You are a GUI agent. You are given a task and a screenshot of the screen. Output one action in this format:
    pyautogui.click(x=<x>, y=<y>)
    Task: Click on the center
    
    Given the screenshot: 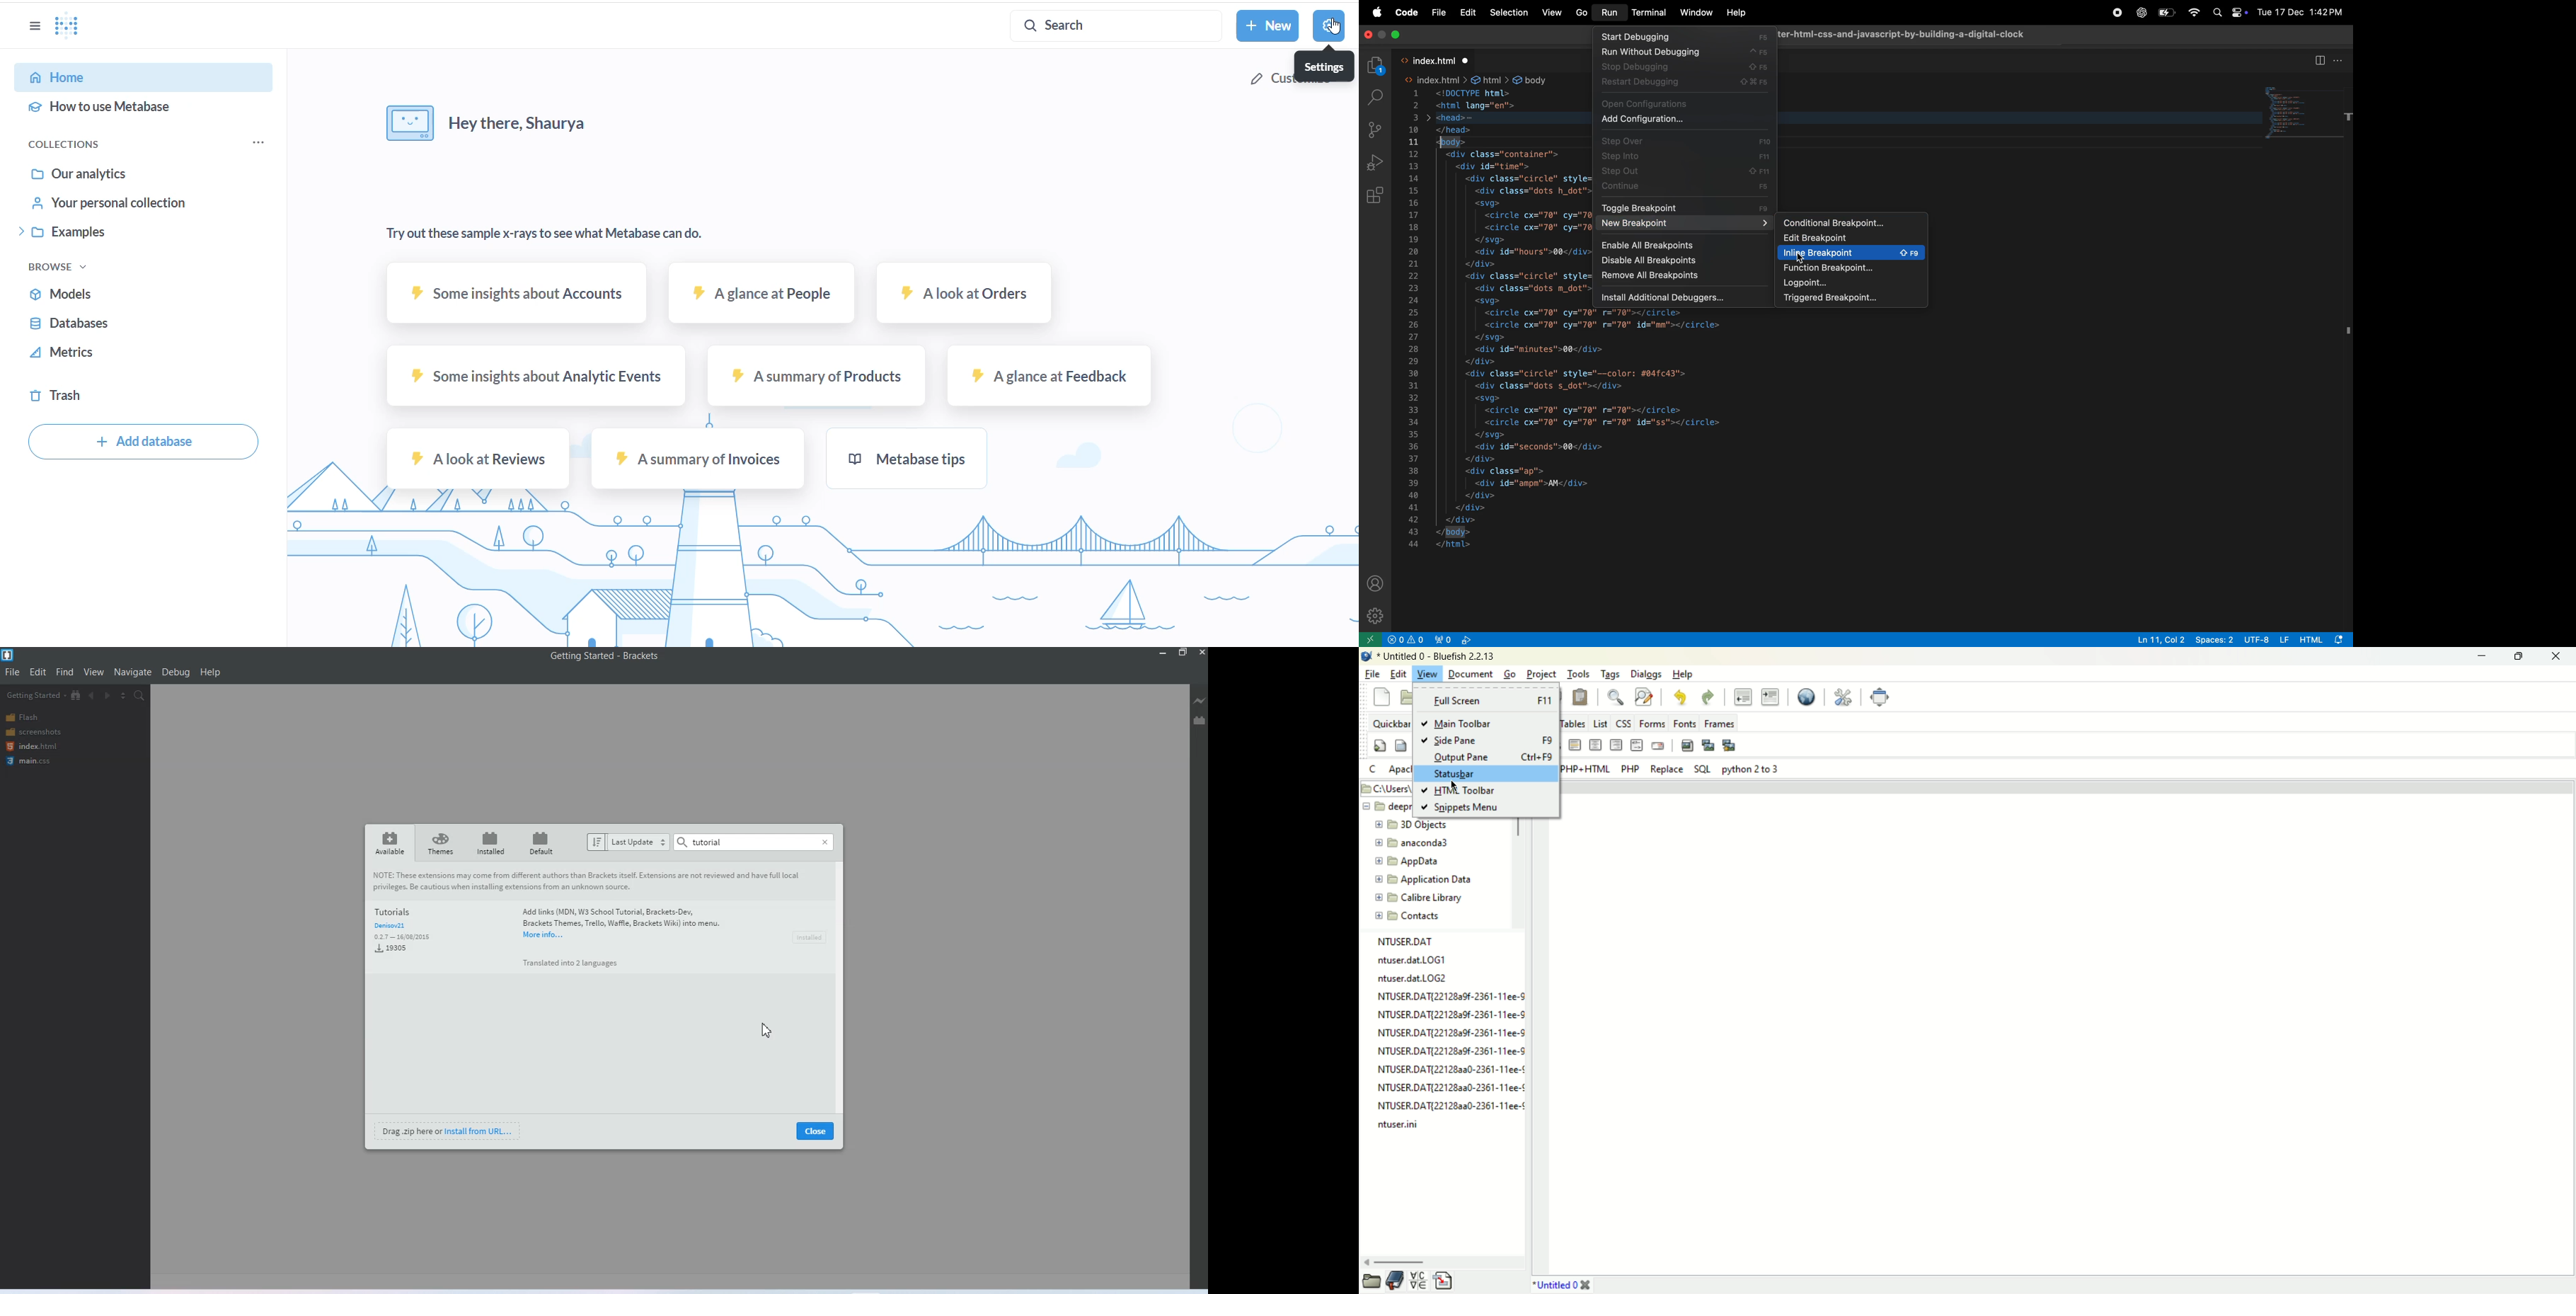 What is the action you would take?
    pyautogui.click(x=1596, y=745)
    